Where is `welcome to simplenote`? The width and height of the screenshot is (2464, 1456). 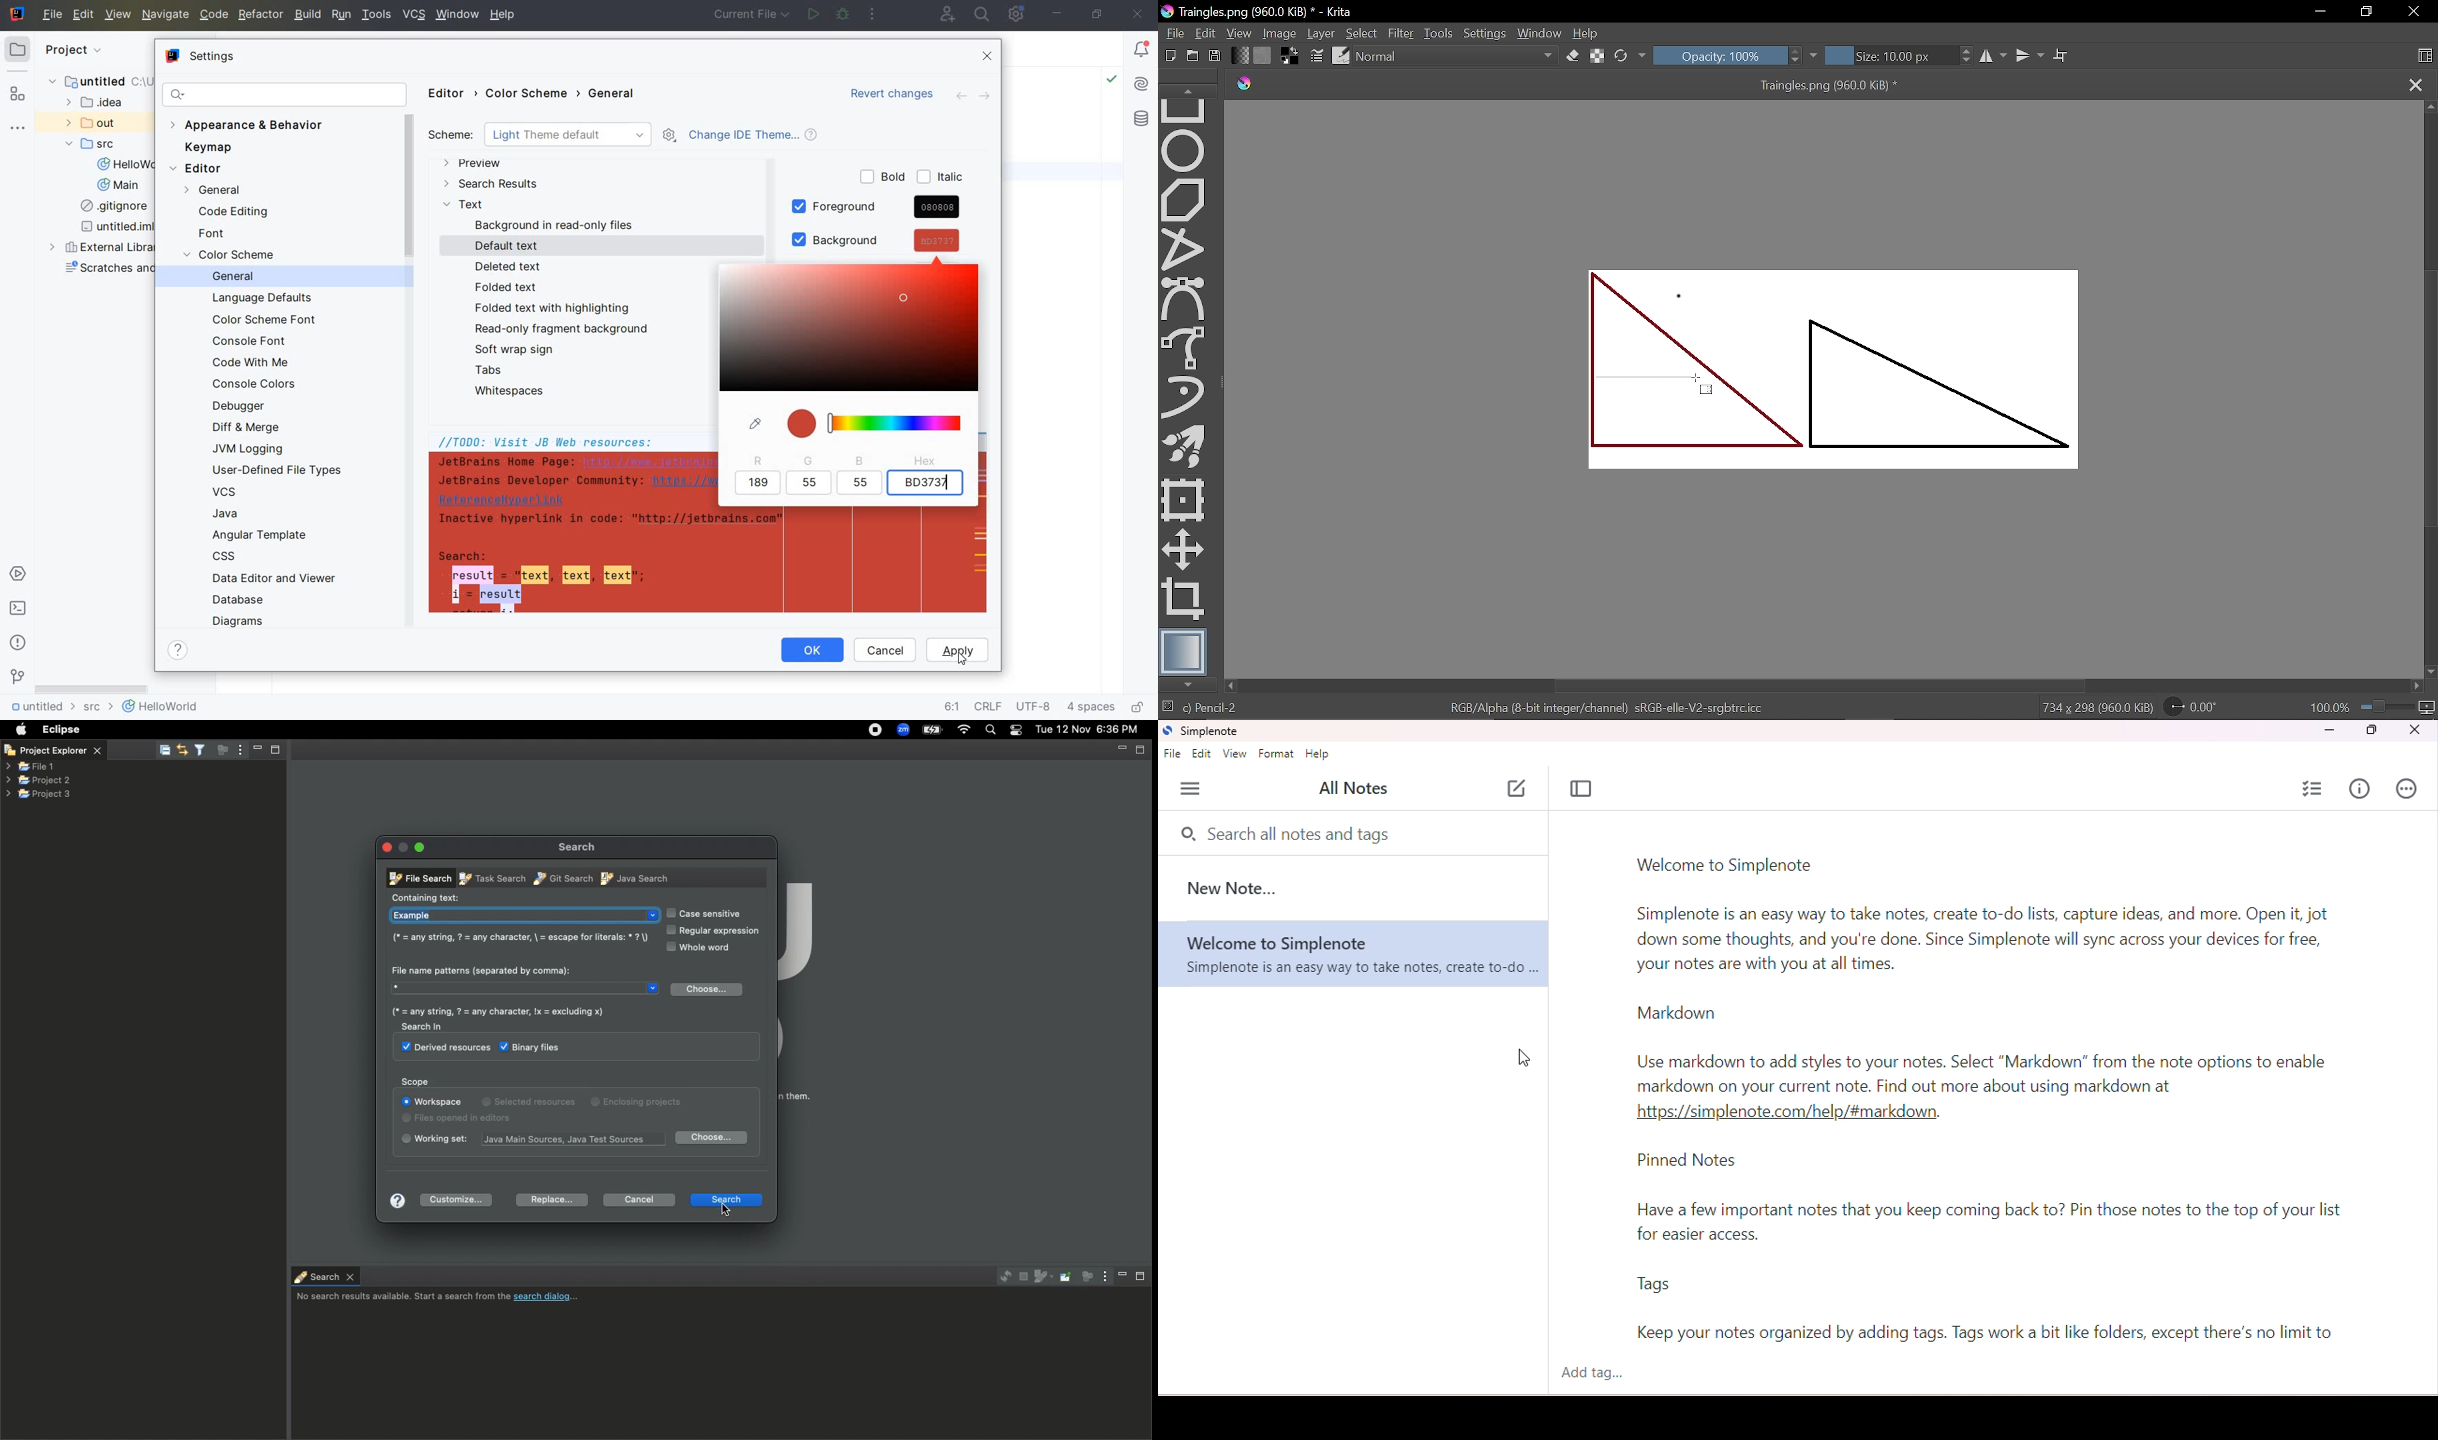
welcome to simplenote is located at coordinates (1728, 865).